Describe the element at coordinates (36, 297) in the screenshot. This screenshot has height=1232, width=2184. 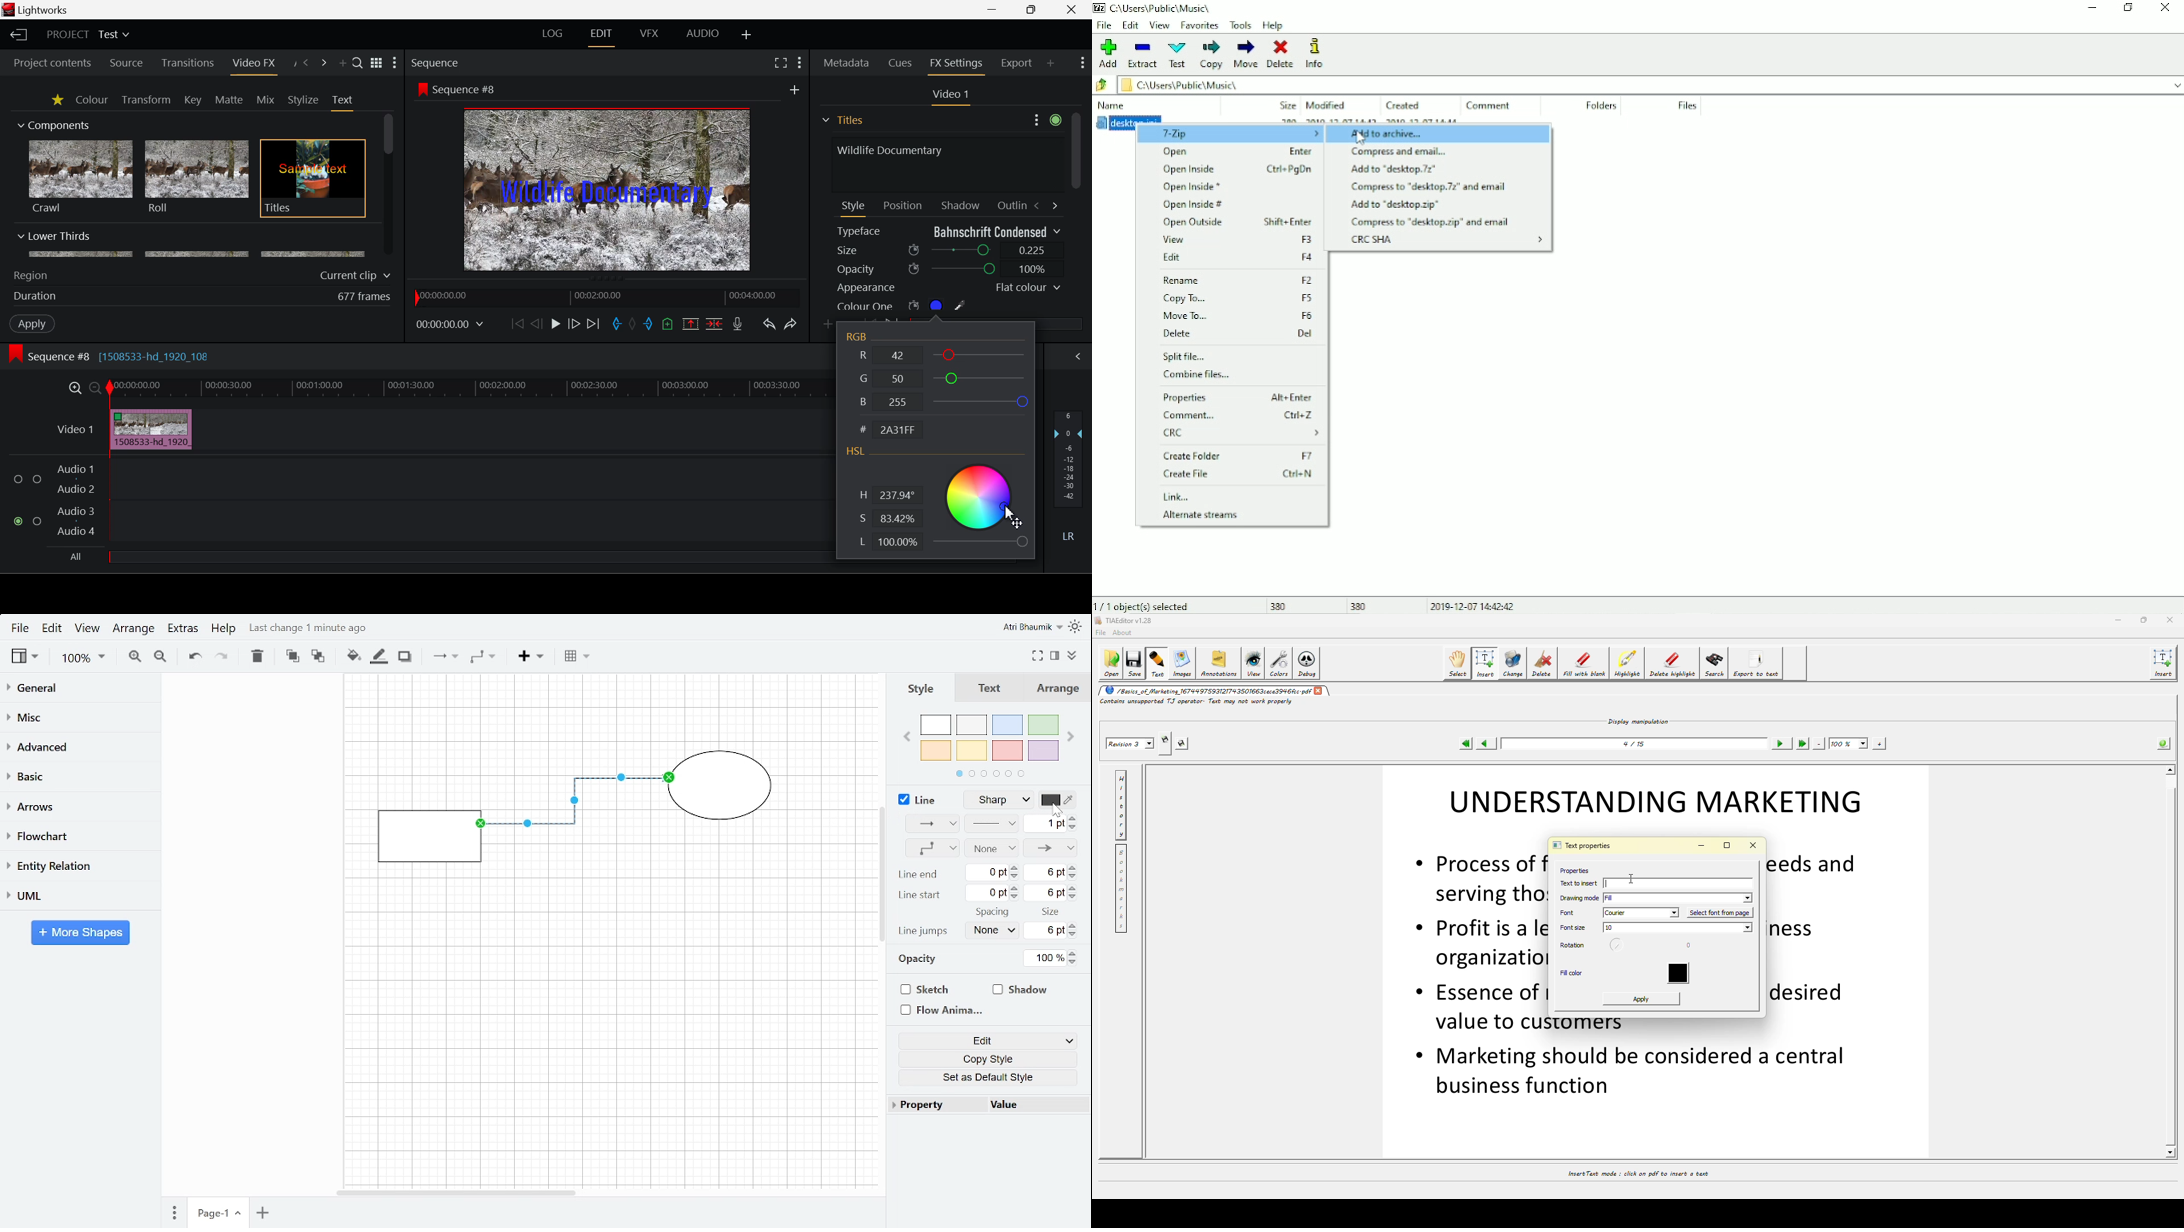
I see `Duration` at that location.